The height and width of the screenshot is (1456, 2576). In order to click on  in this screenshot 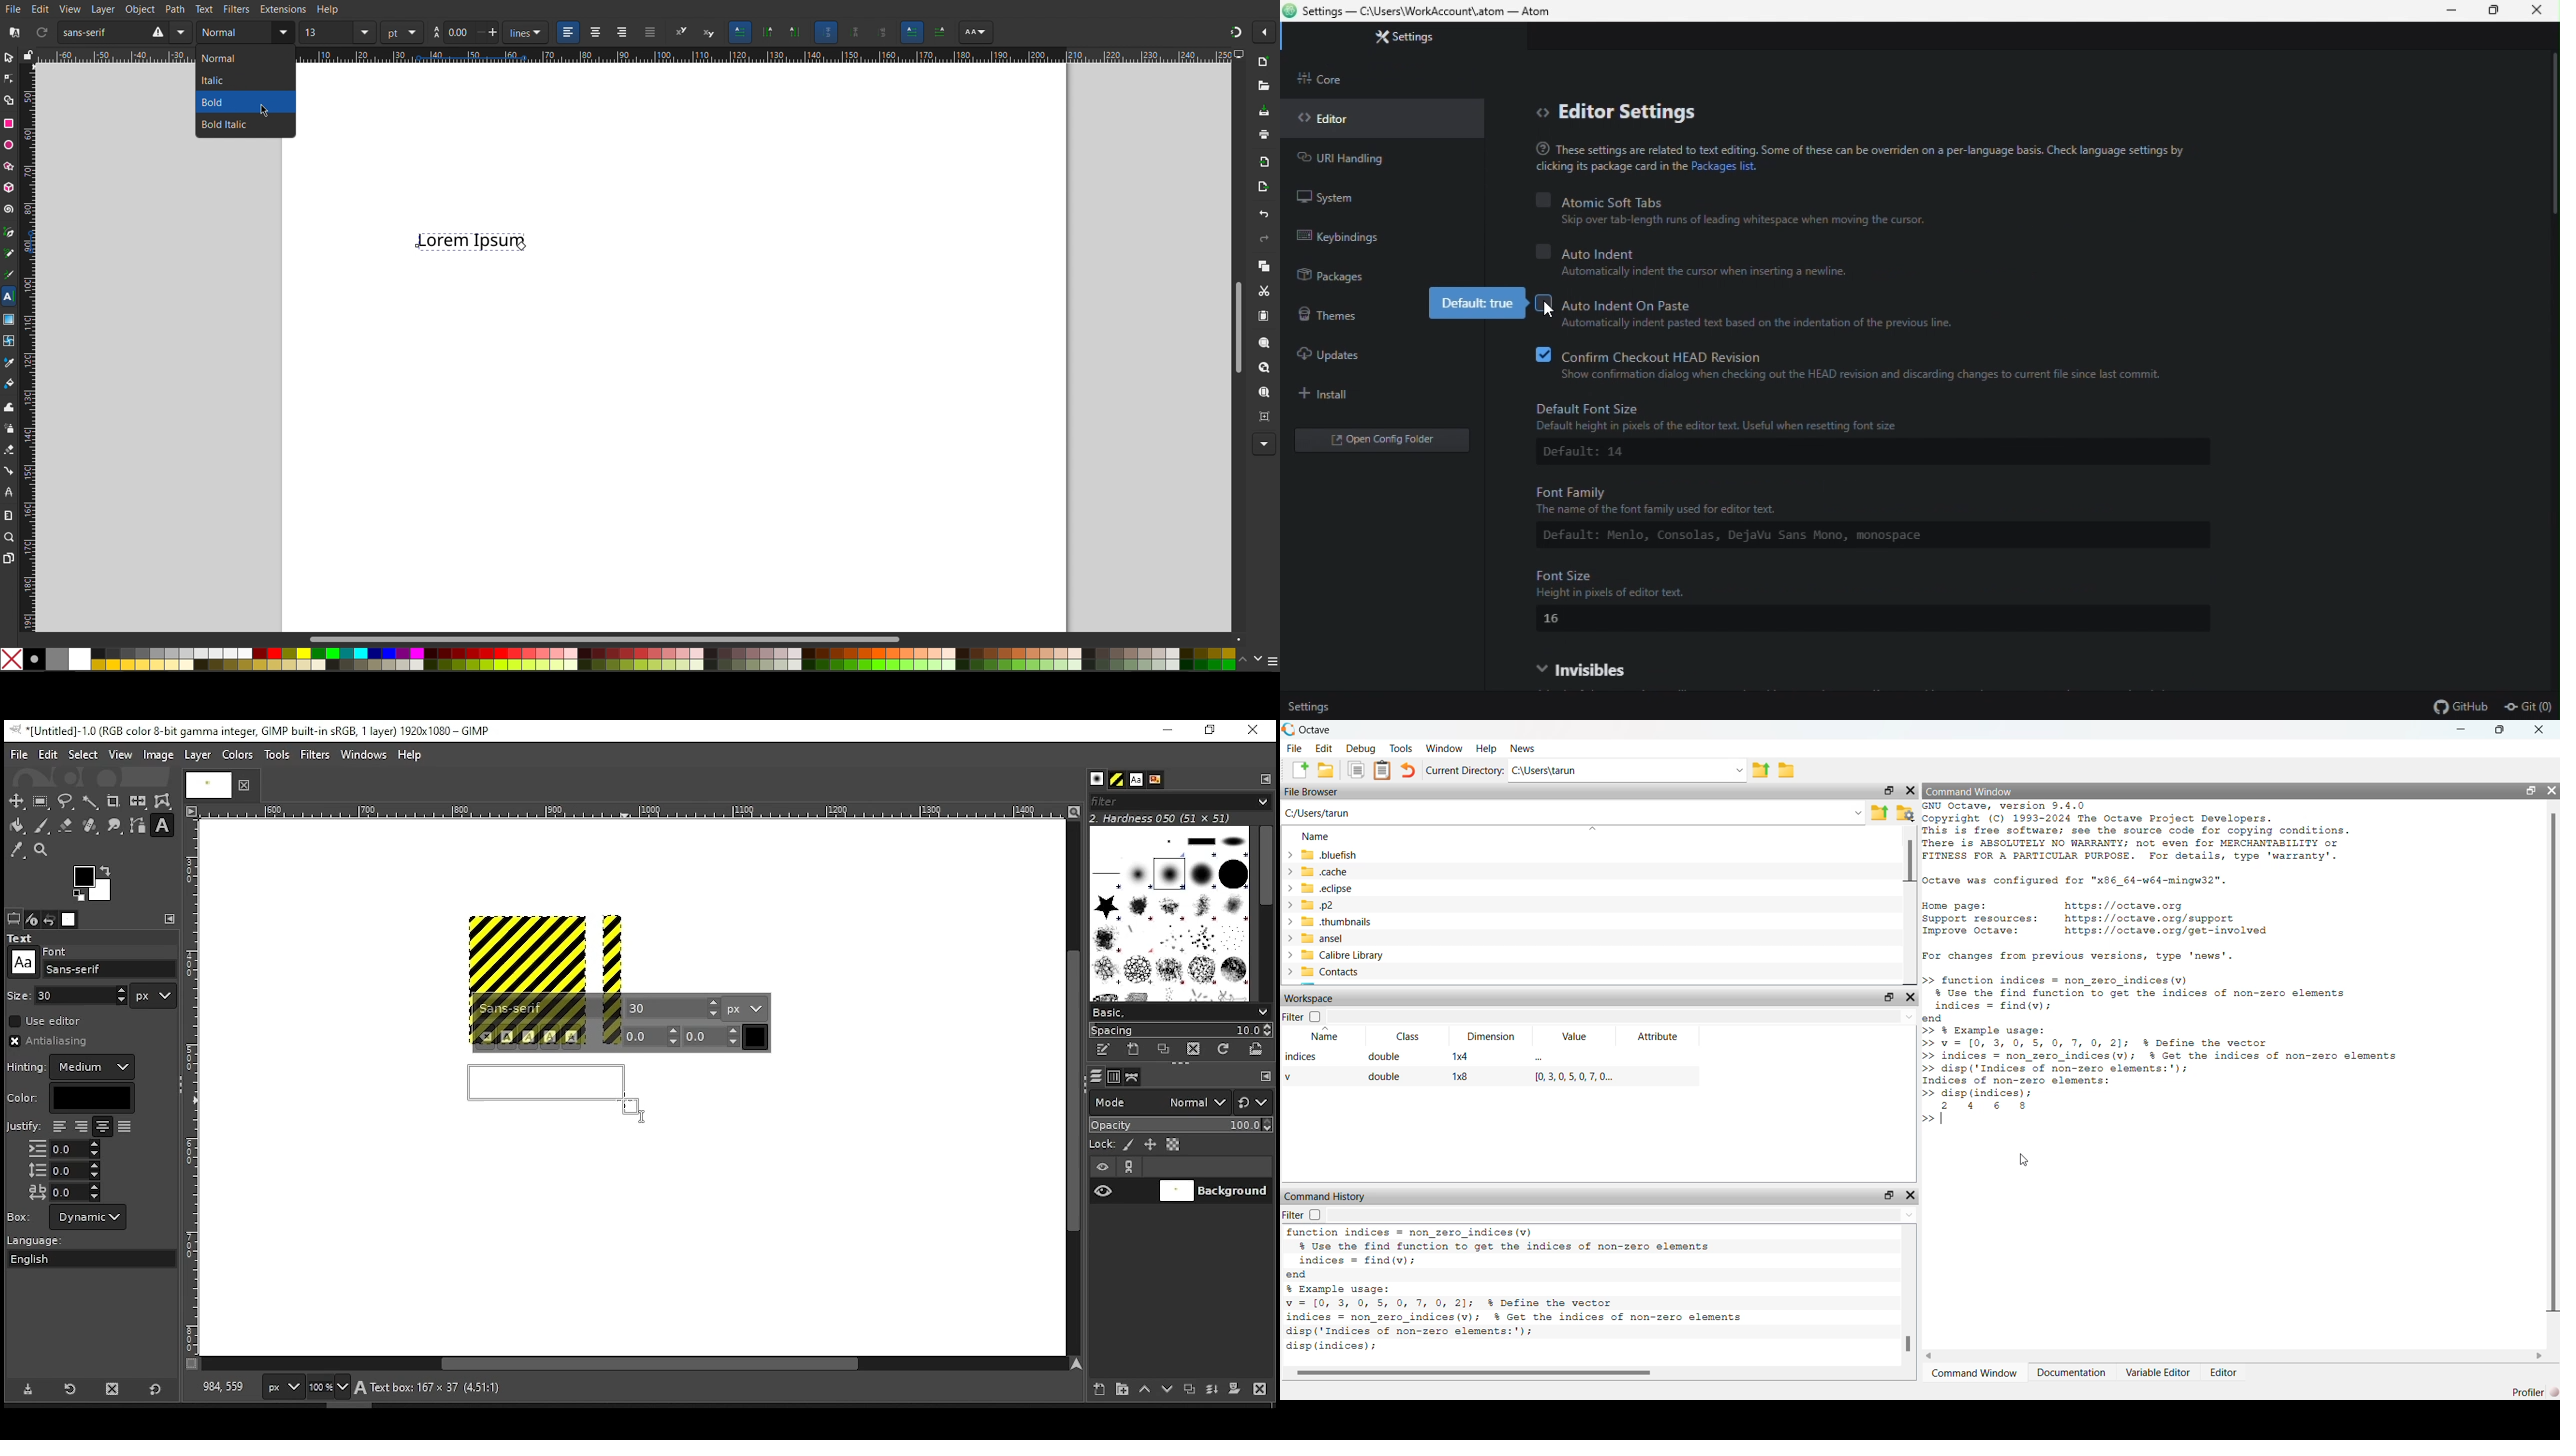, I will do `click(20, 1216)`.